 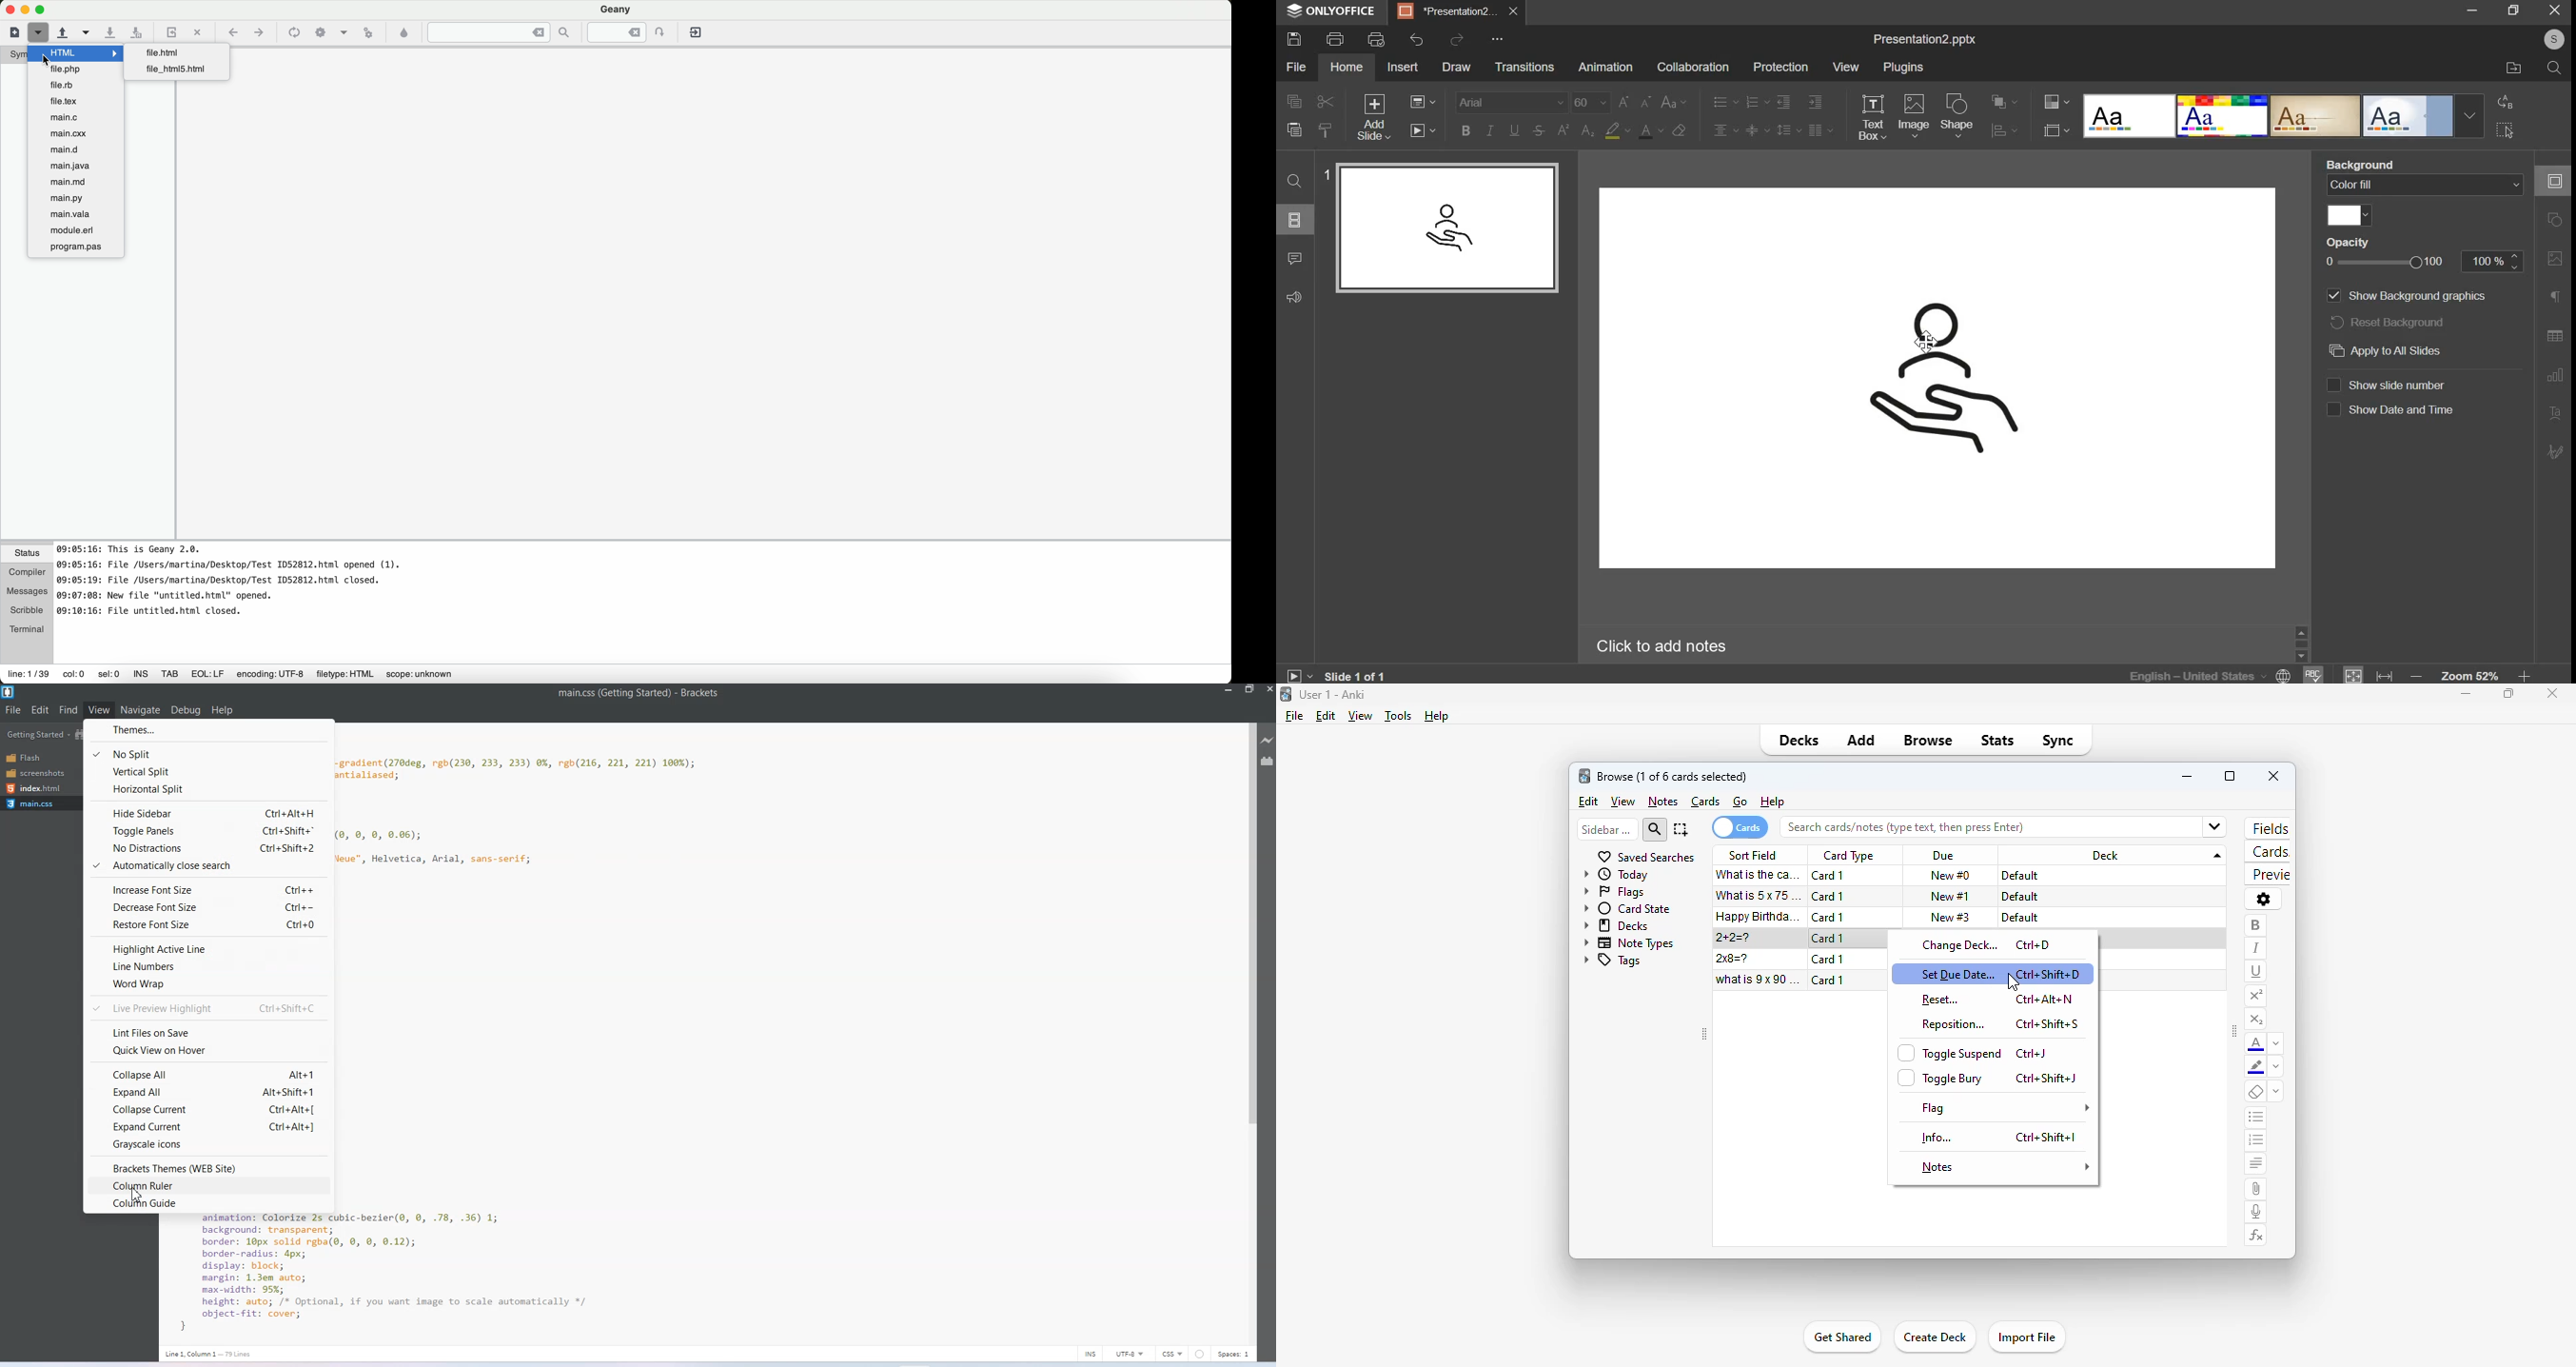 I want to click on attach pictures/audio/video, so click(x=2255, y=1189).